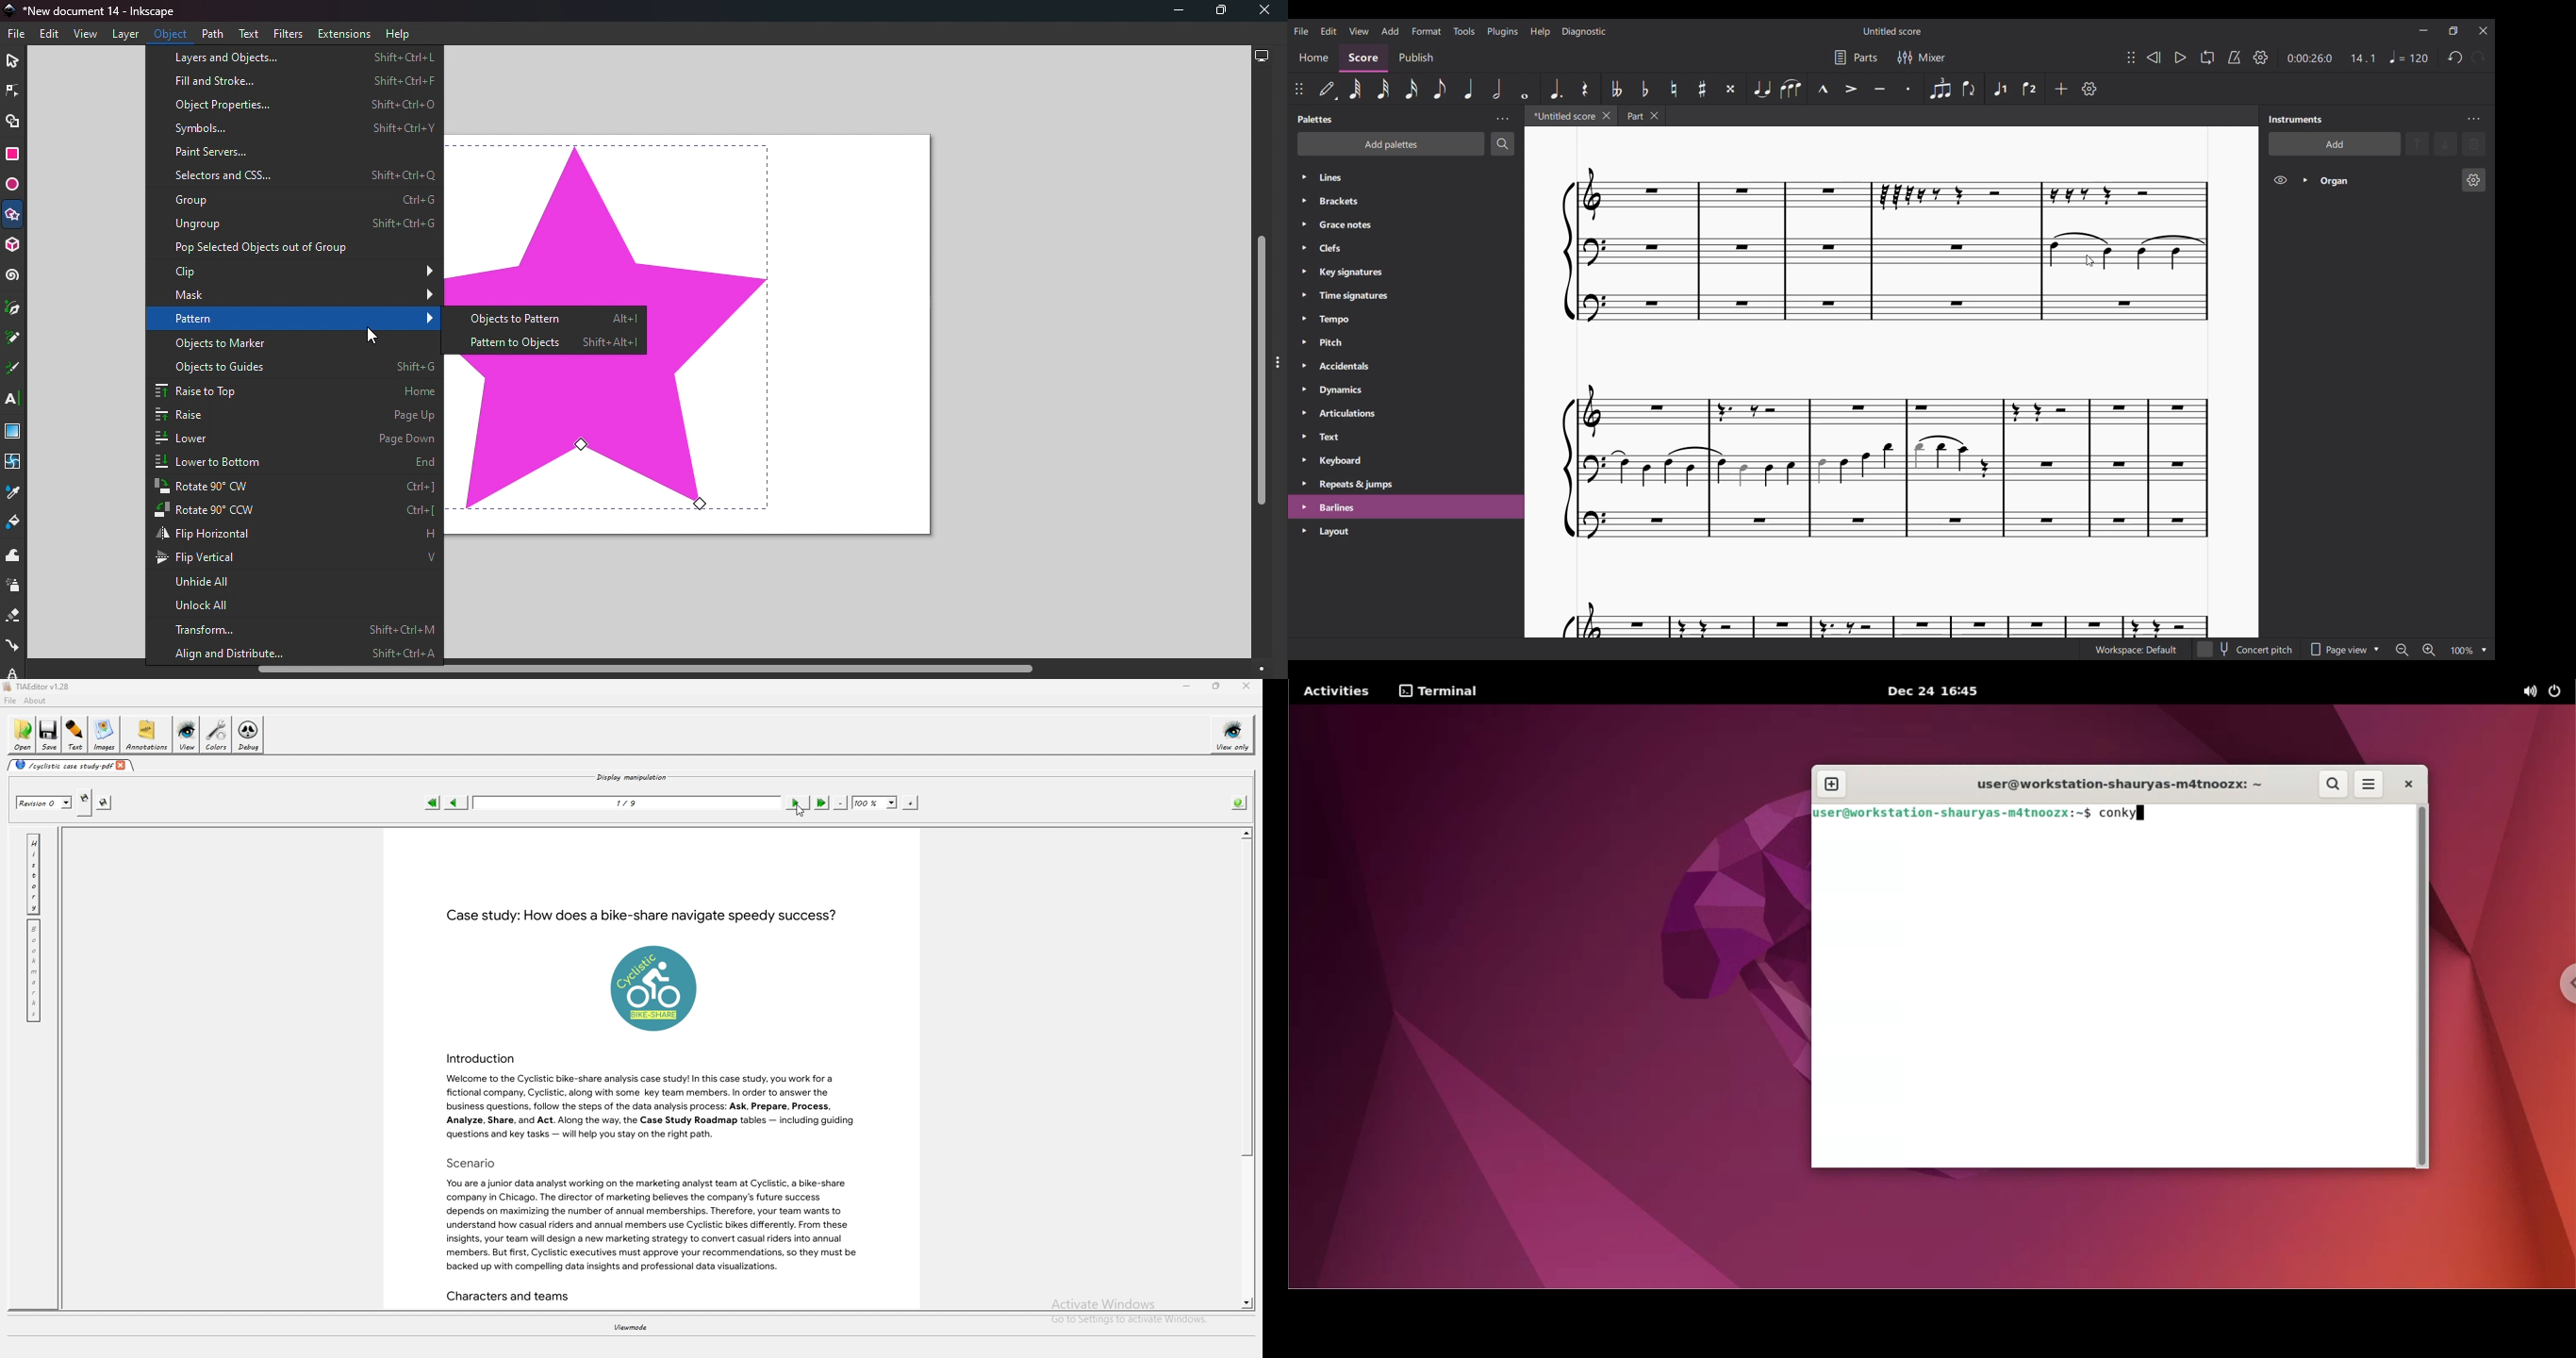 The width and height of the screenshot is (2576, 1372). Describe the element at coordinates (297, 559) in the screenshot. I see `Flip vertical` at that location.